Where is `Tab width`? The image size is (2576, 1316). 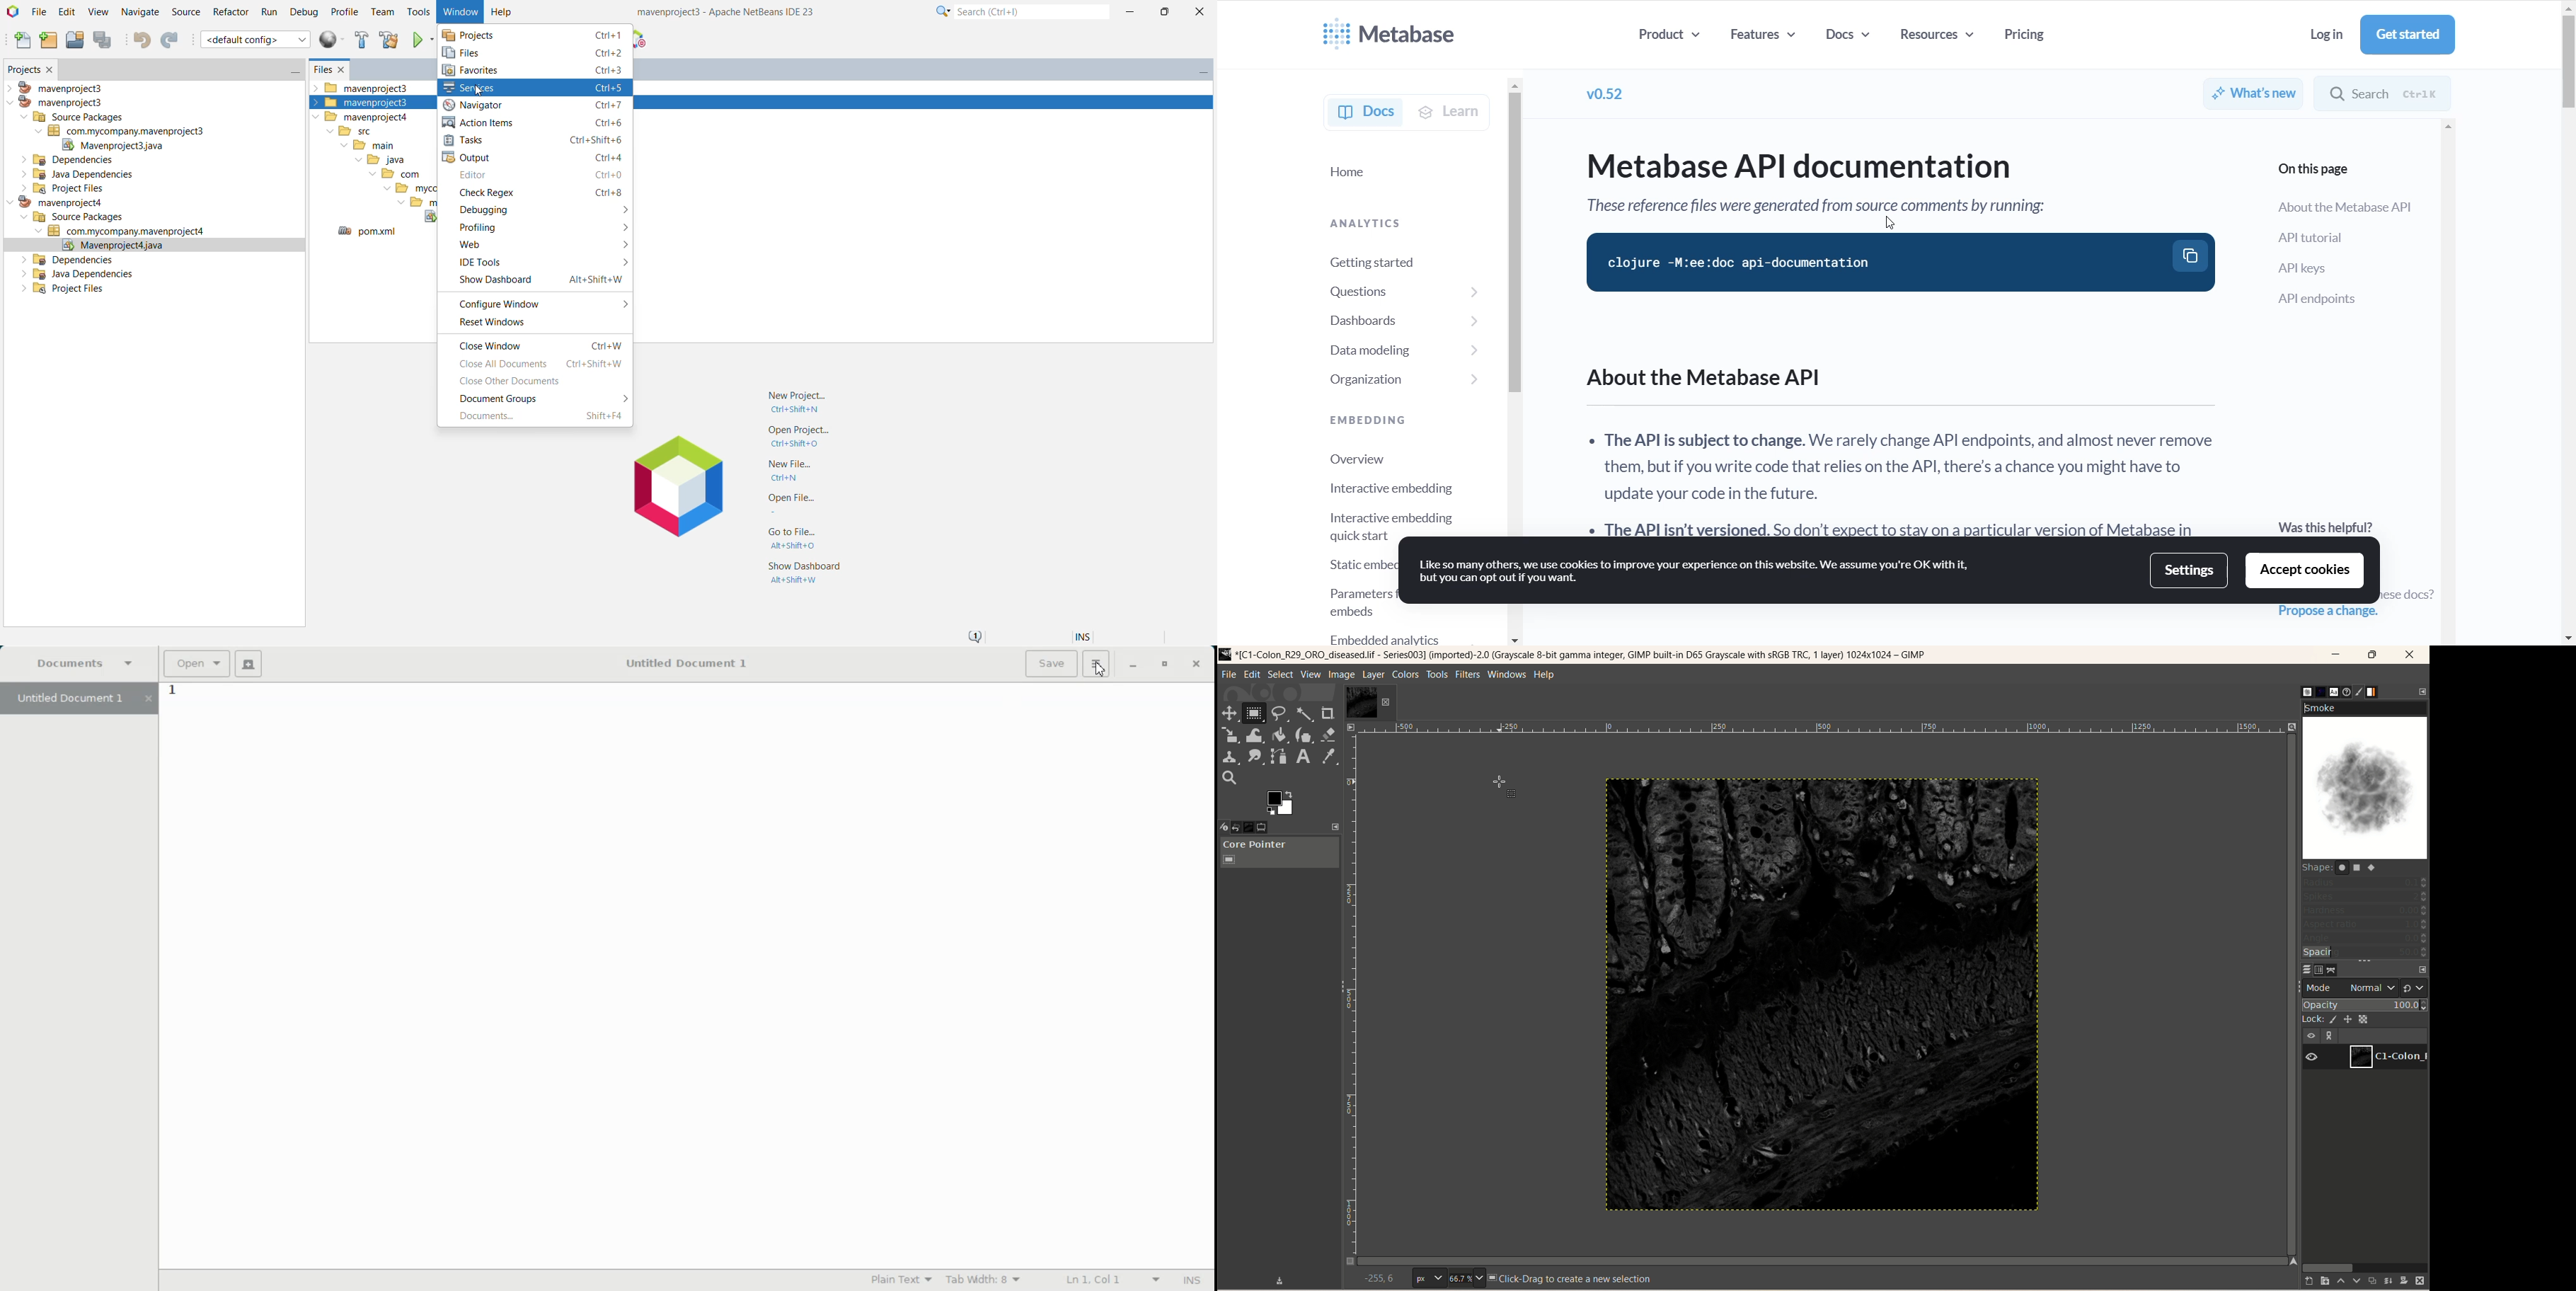 Tab width is located at coordinates (984, 1279).